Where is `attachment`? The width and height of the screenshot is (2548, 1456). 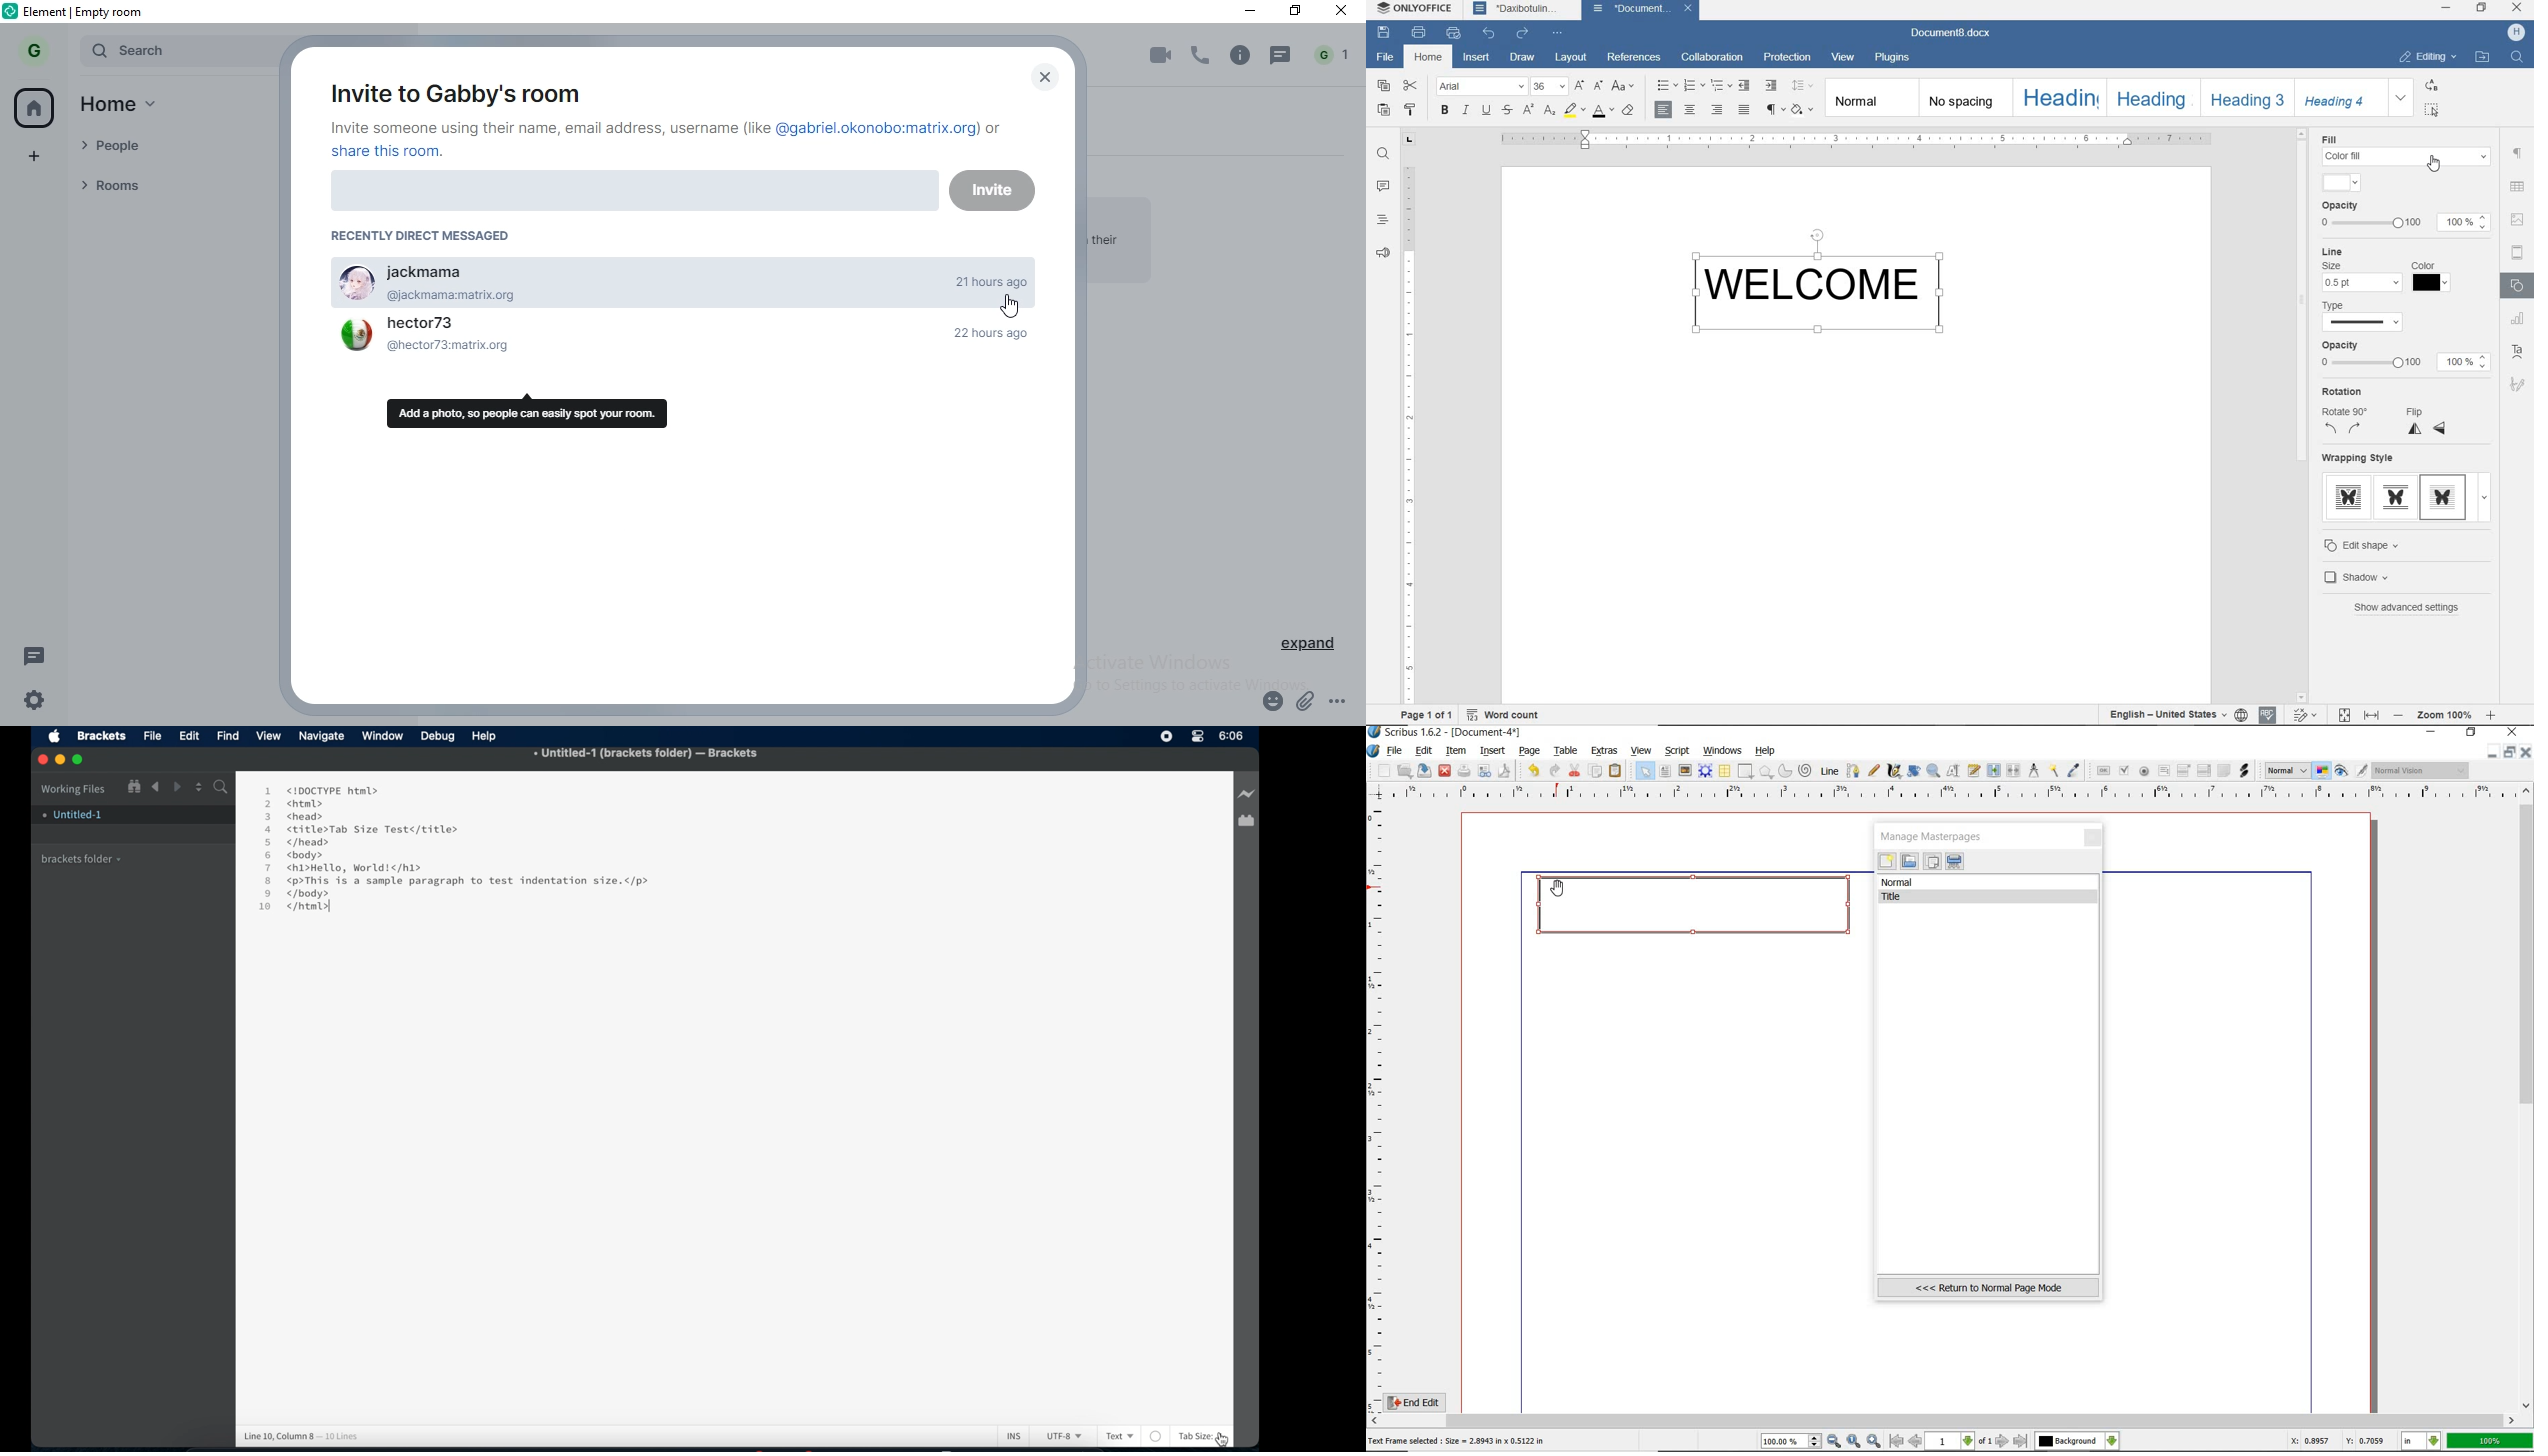 attachment is located at coordinates (1307, 703).